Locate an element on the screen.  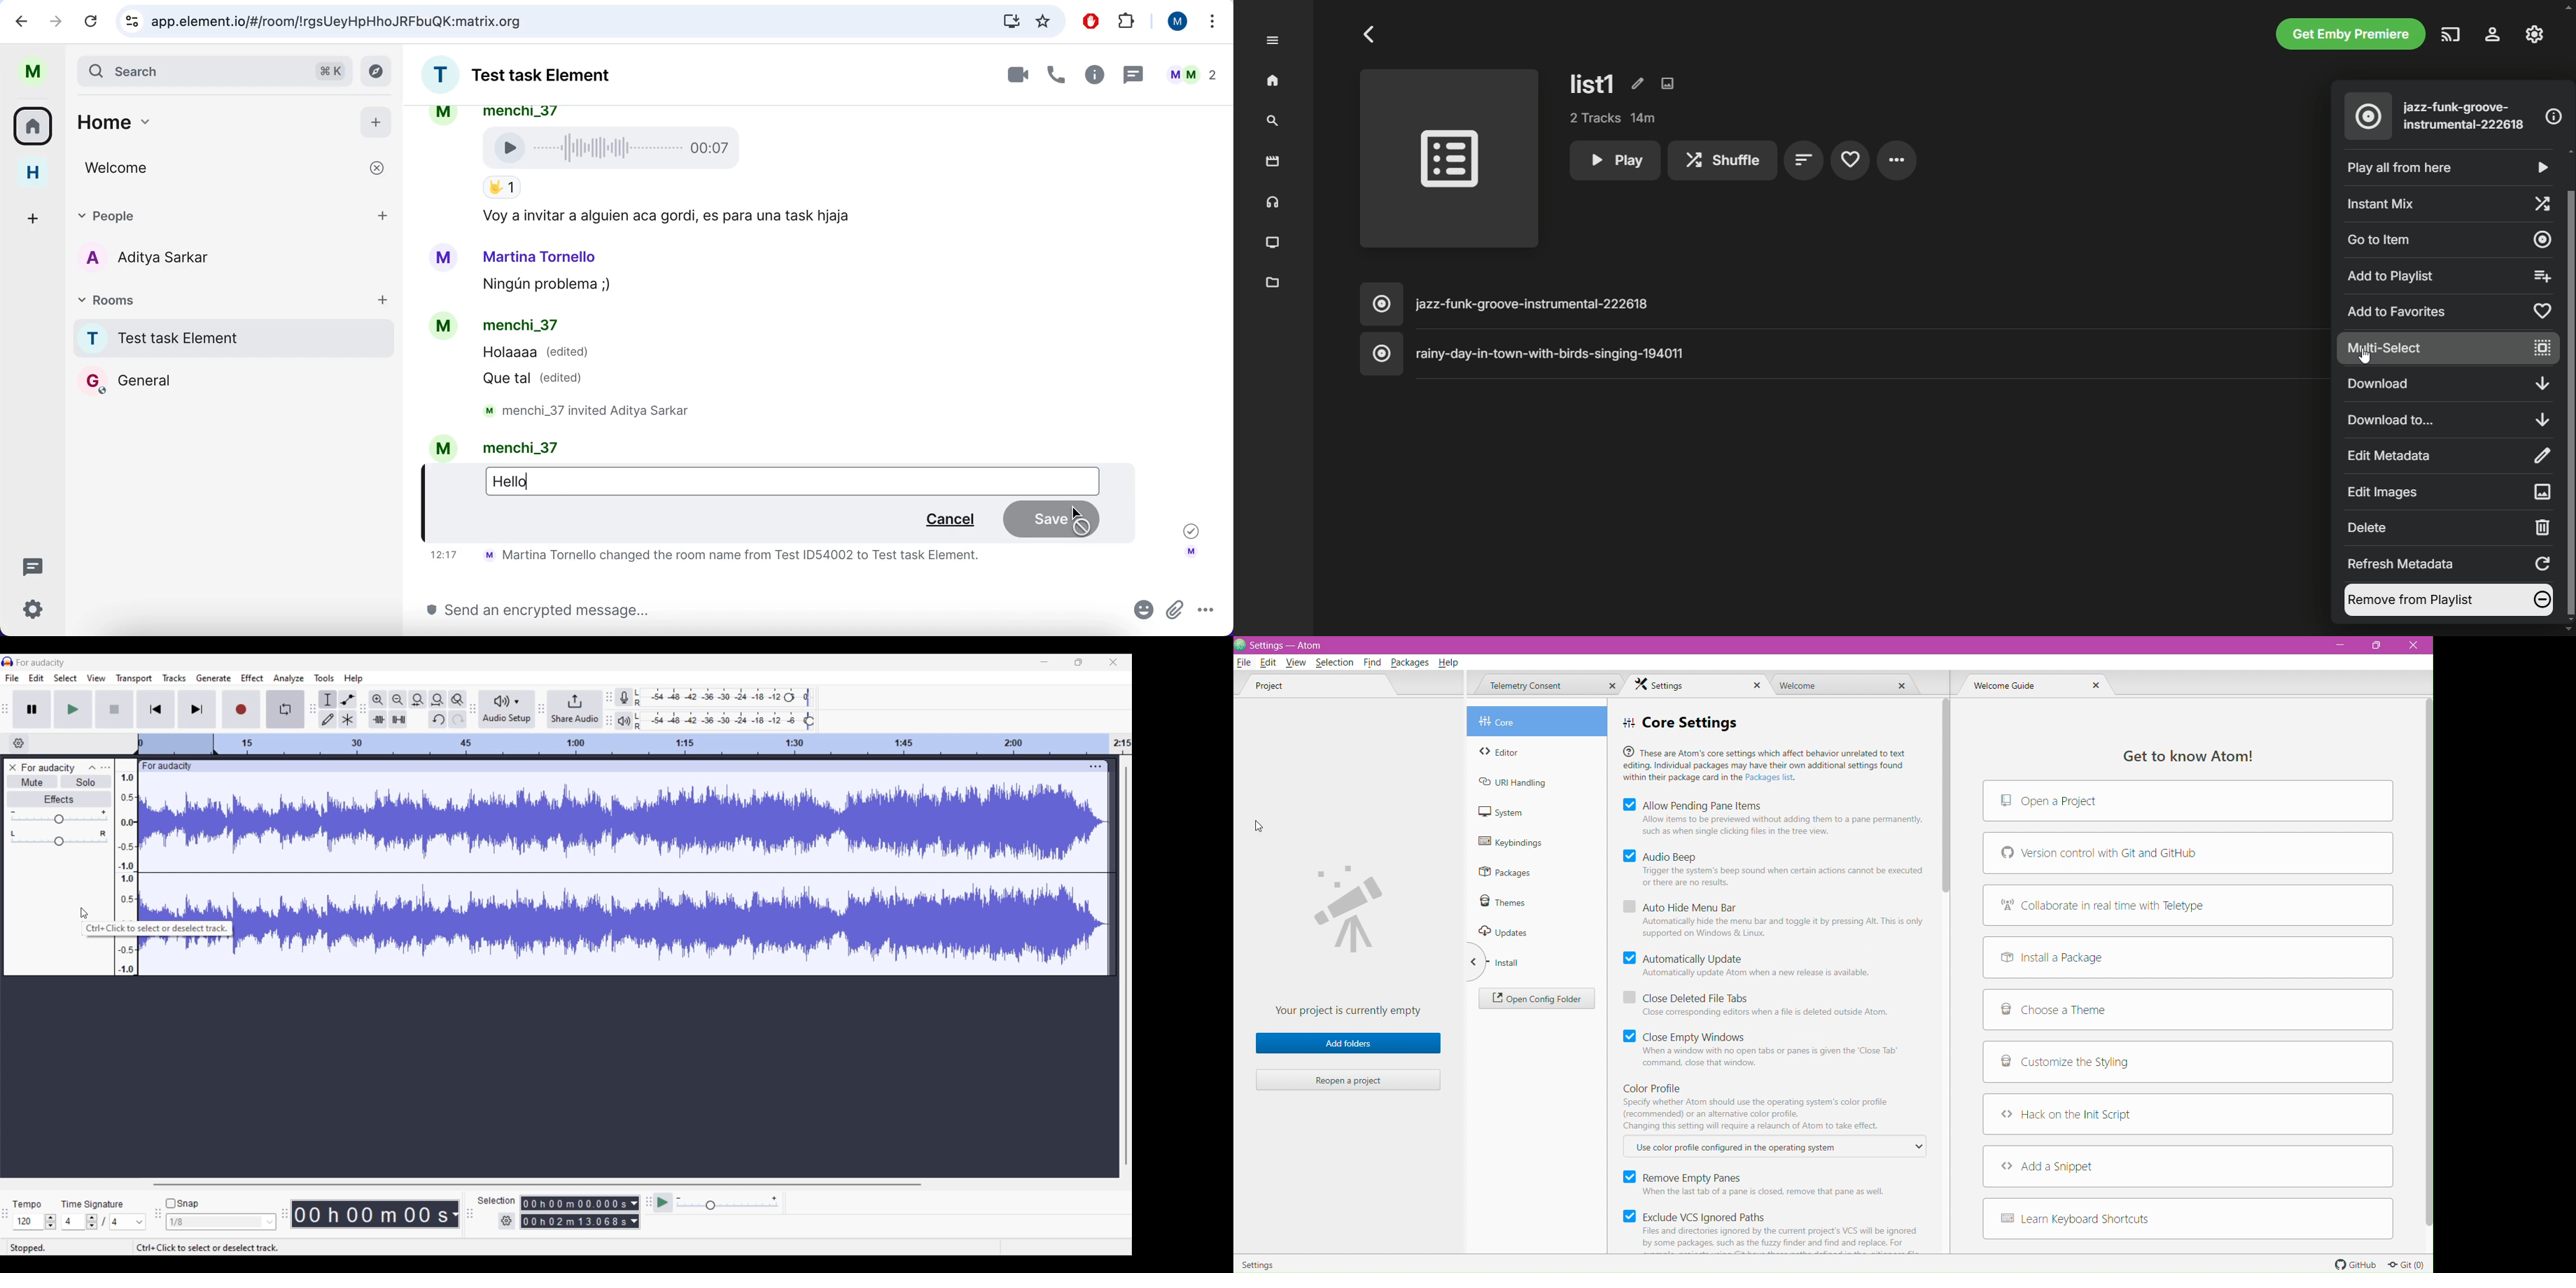
Horizontal slide bar is located at coordinates (537, 1185).